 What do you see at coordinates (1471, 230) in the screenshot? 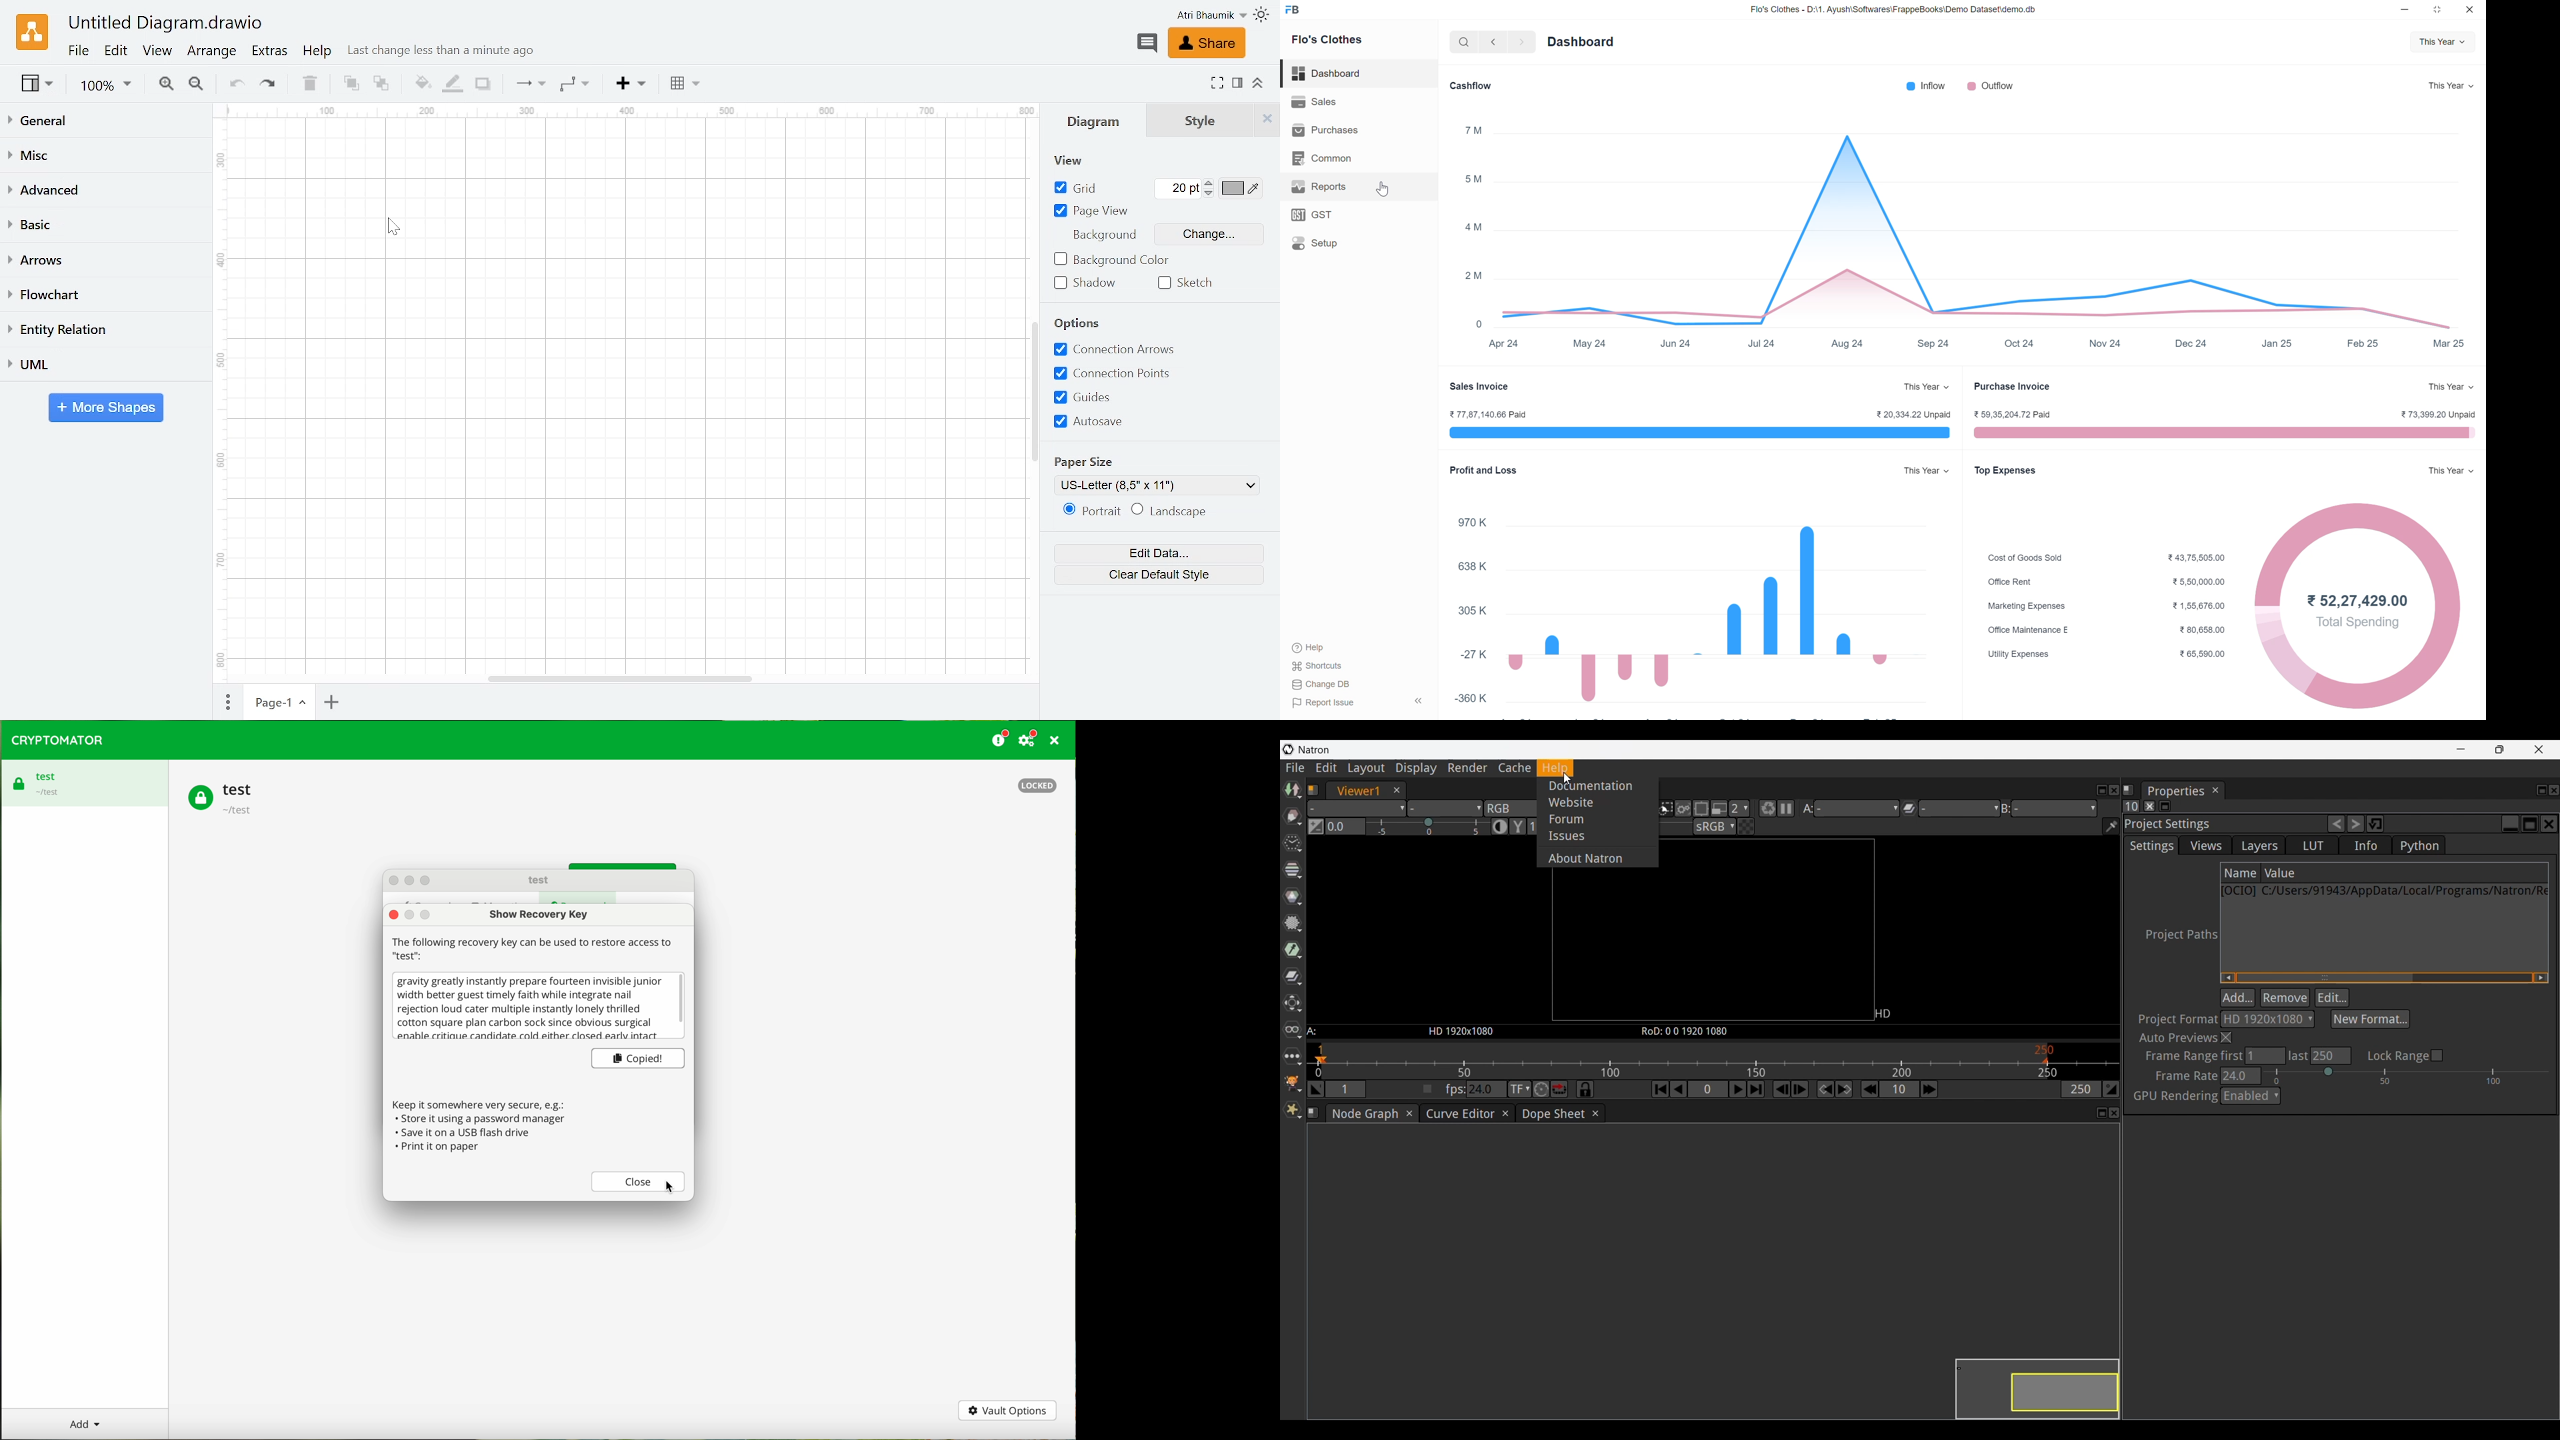
I see `4M` at bounding box center [1471, 230].